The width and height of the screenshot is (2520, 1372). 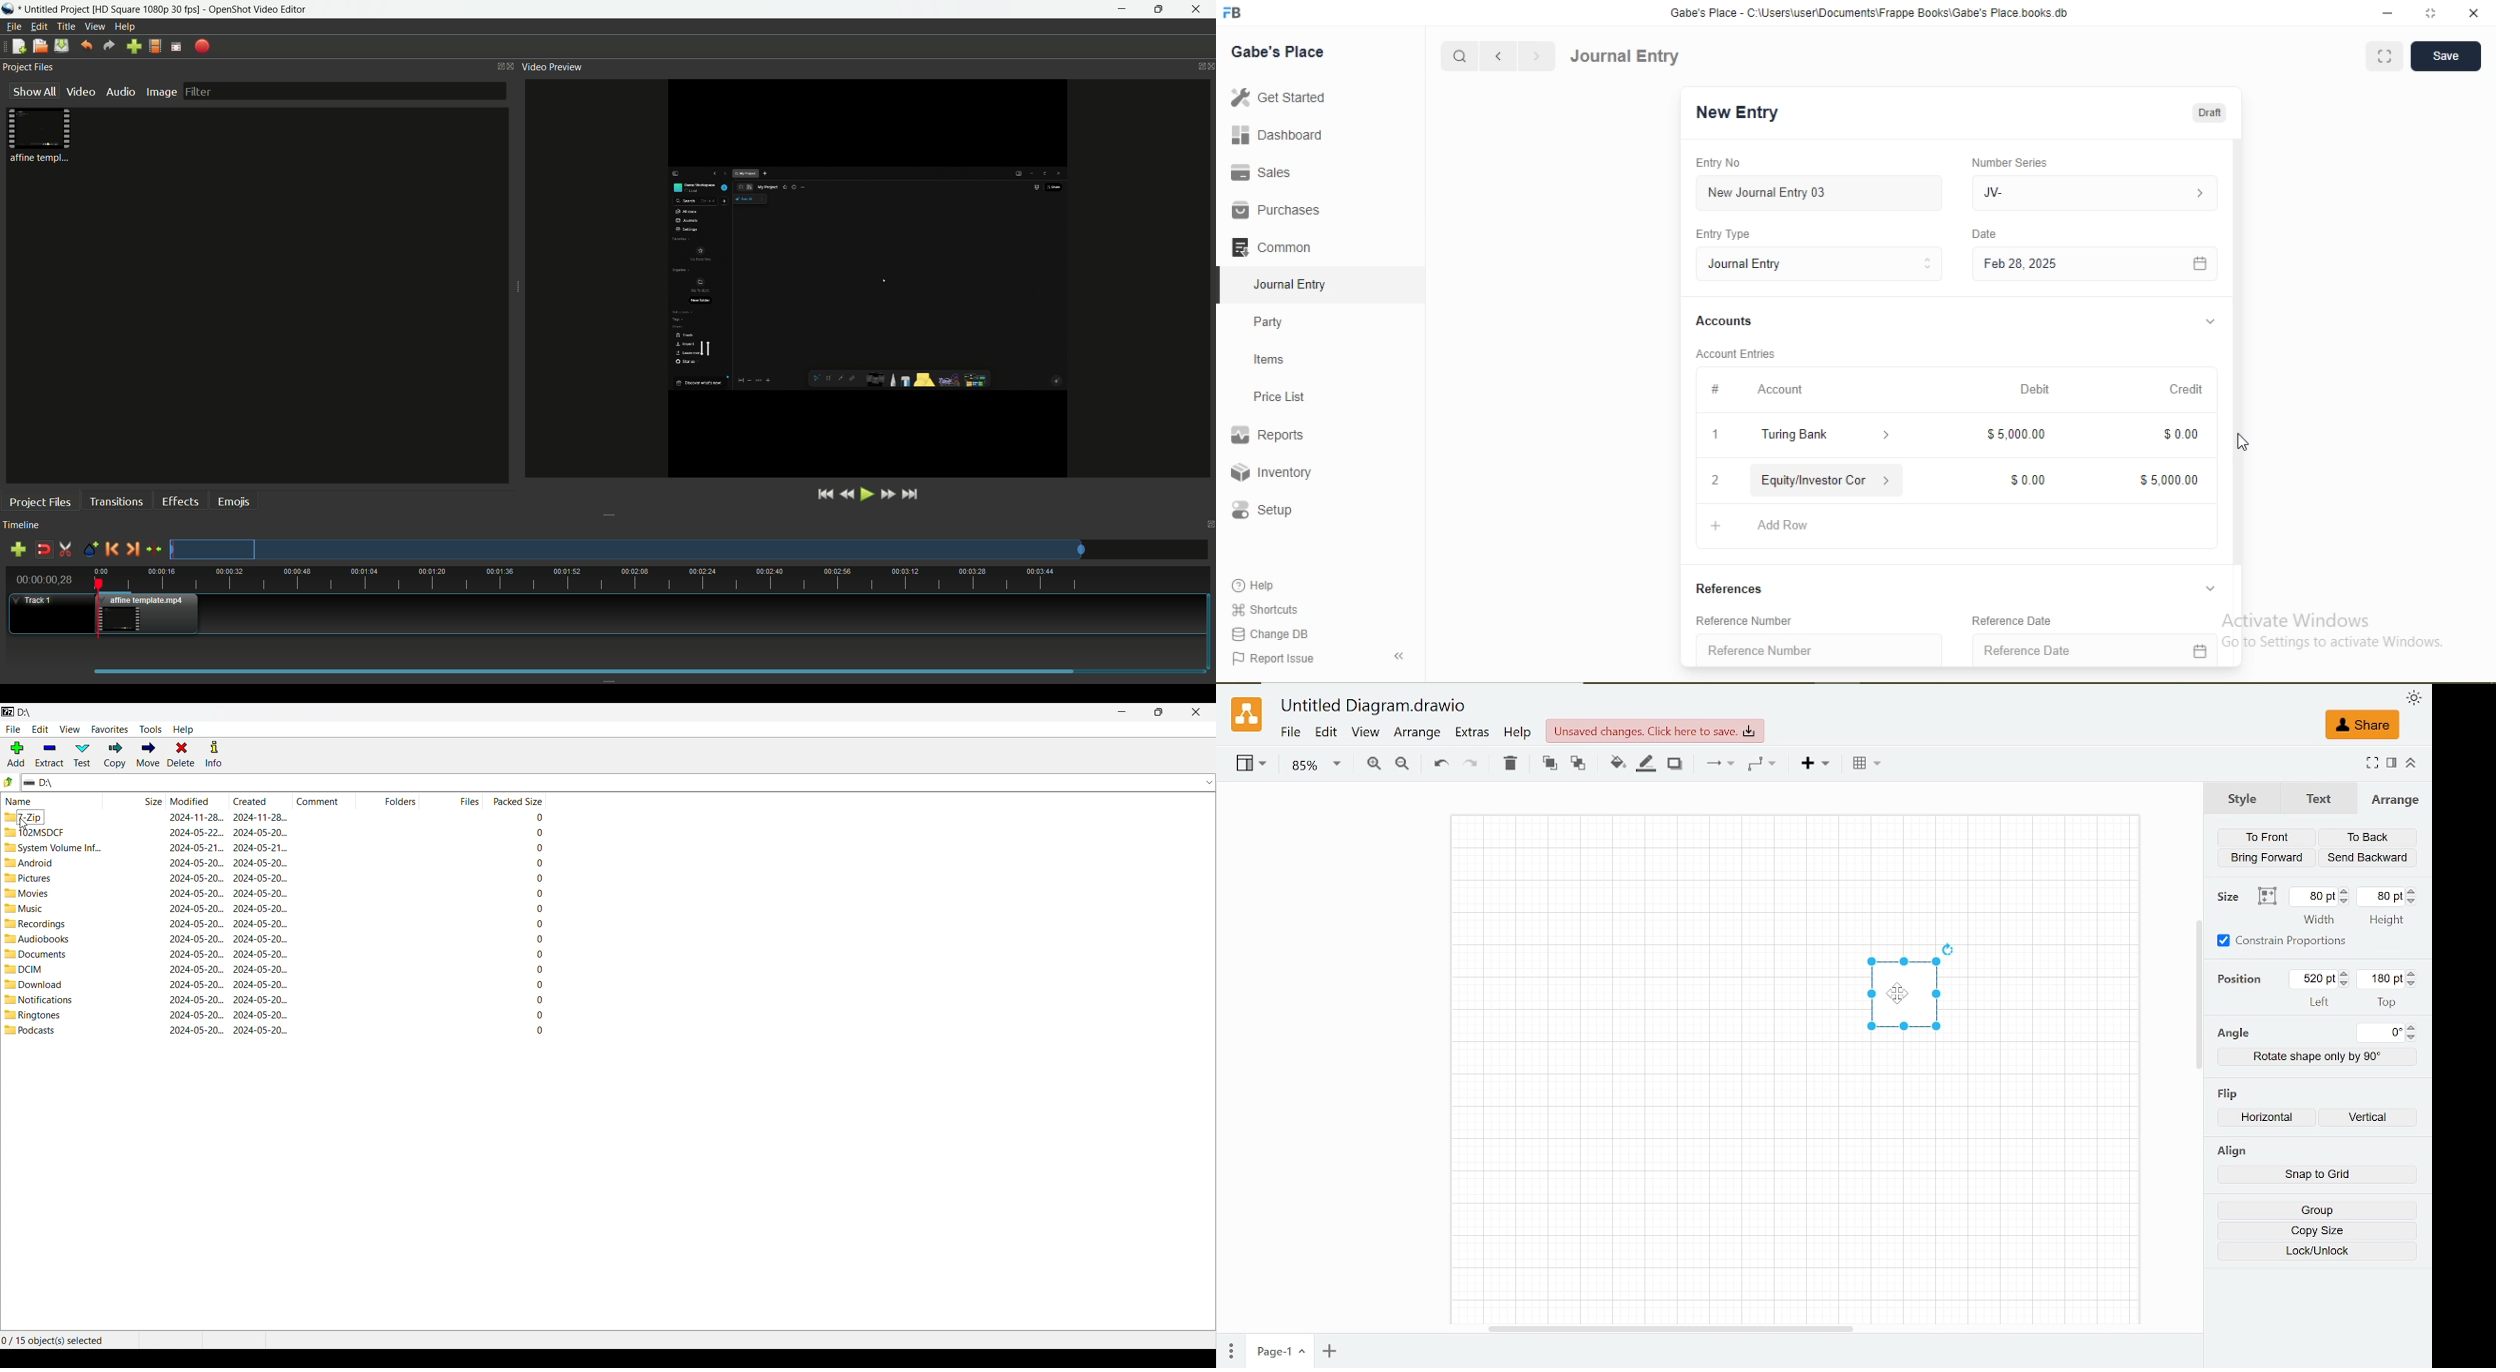 I want to click on Shortcuts, so click(x=1263, y=609).